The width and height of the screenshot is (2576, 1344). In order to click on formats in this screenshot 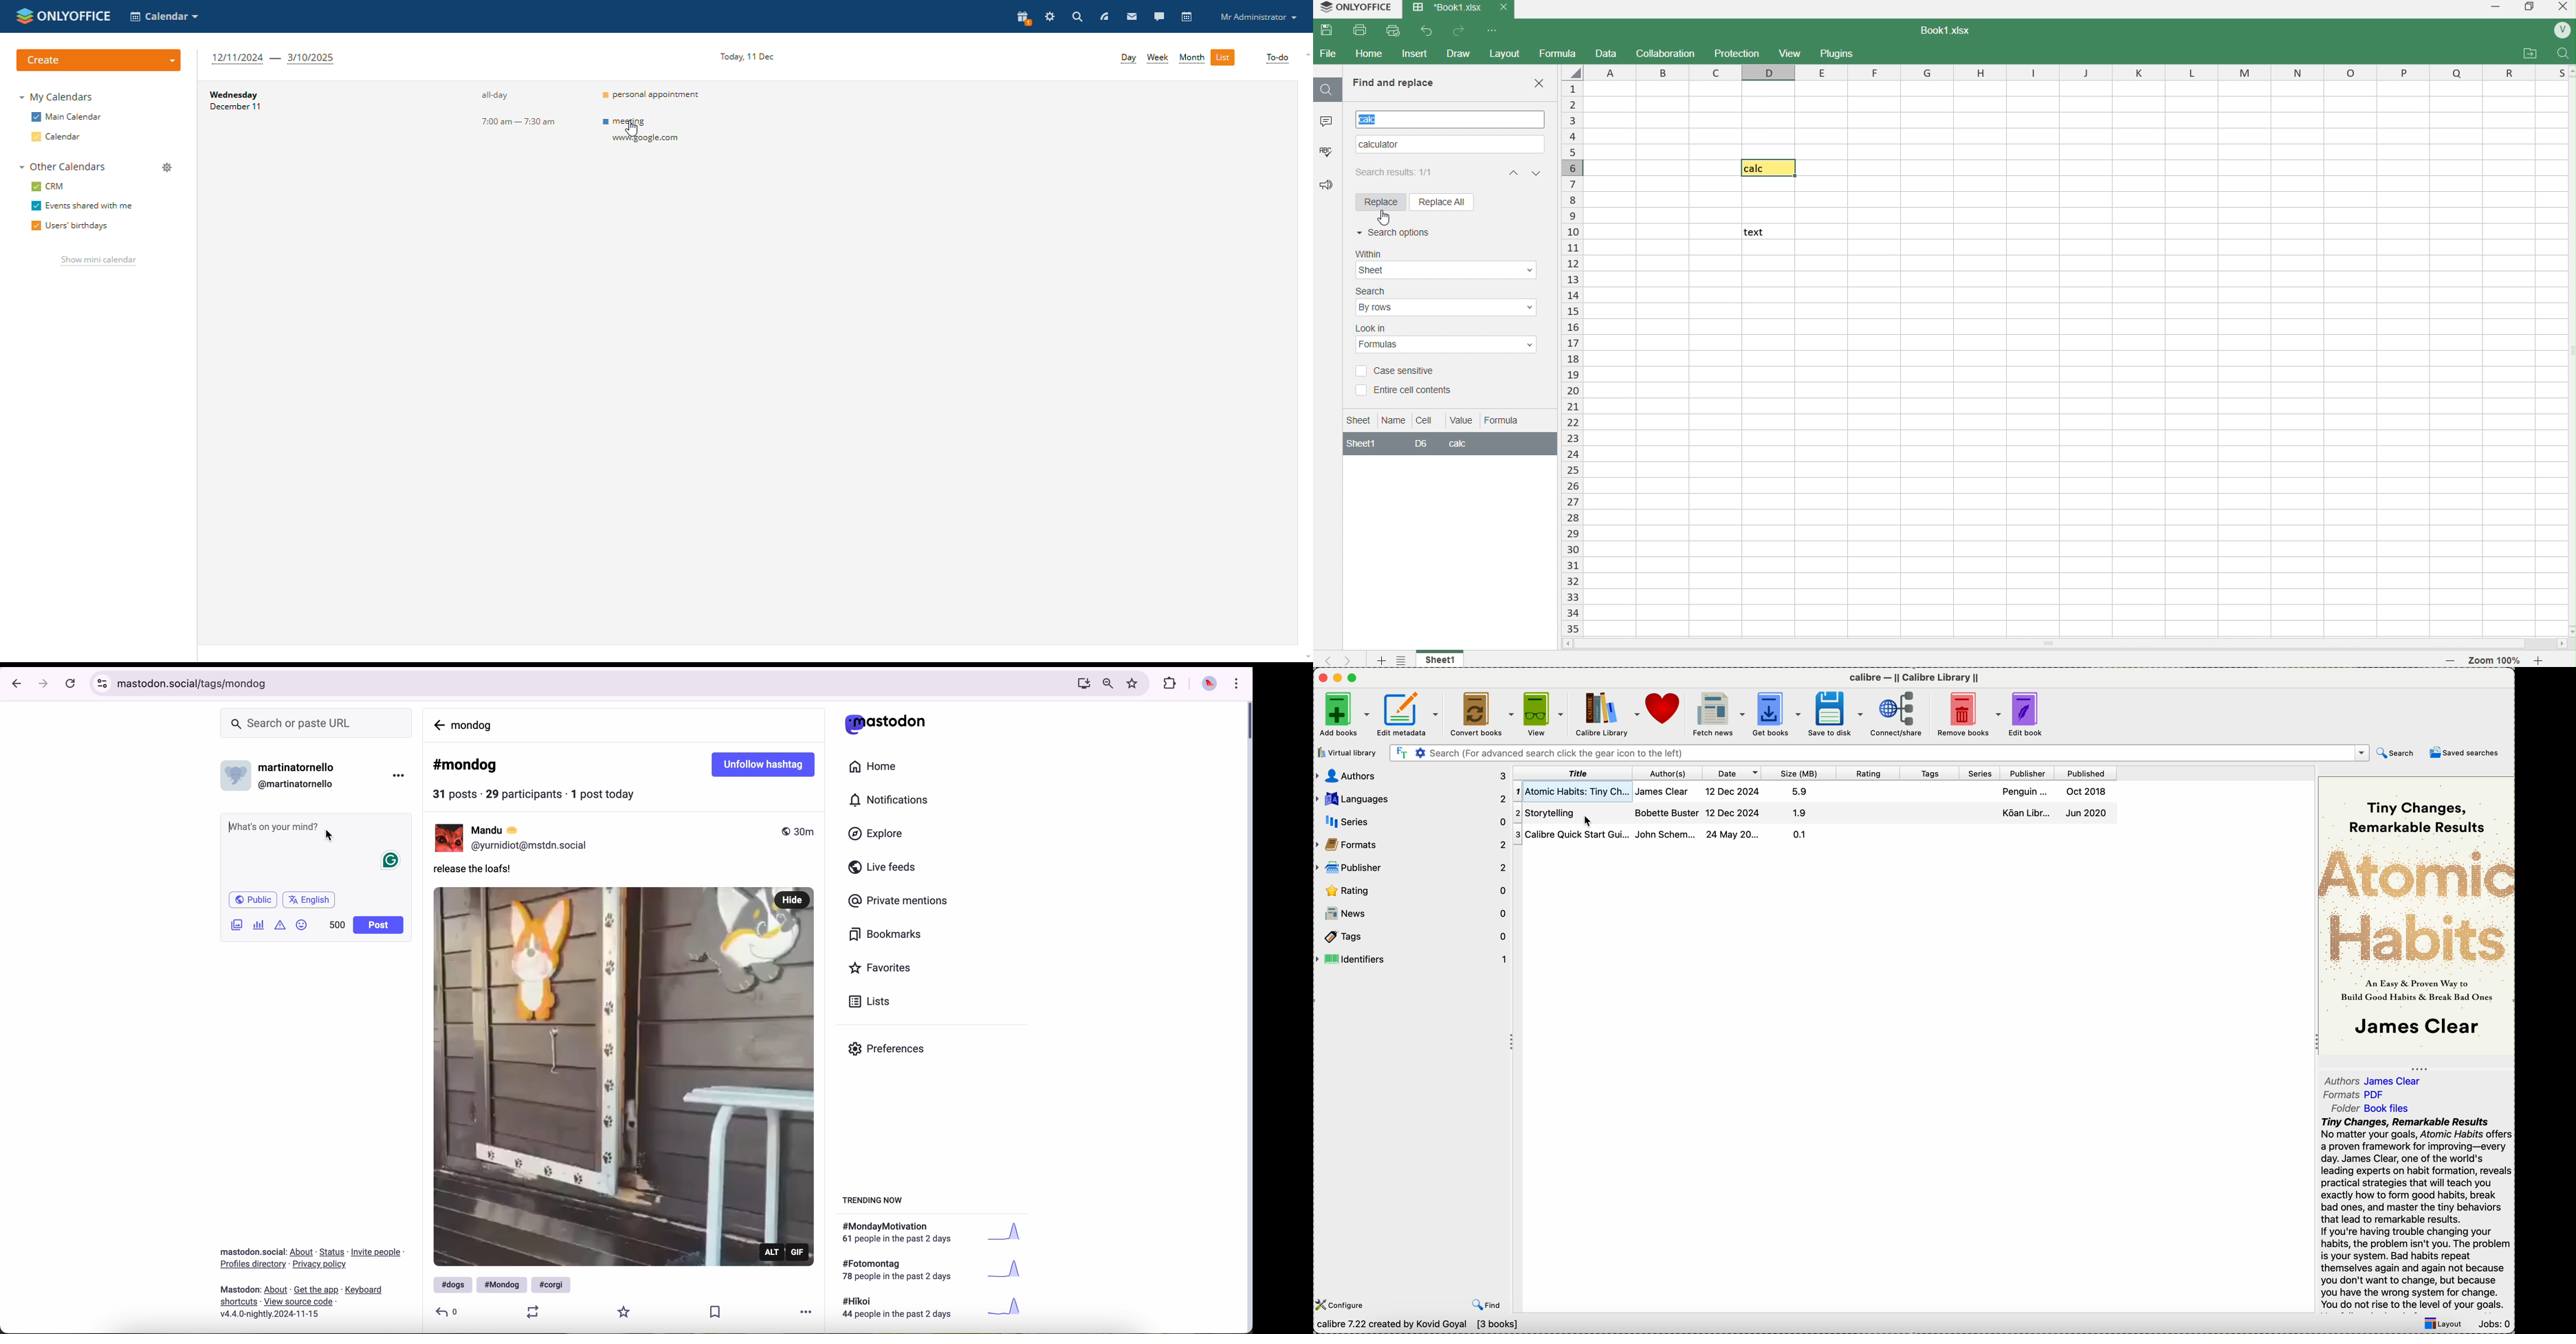, I will do `click(2354, 1095)`.